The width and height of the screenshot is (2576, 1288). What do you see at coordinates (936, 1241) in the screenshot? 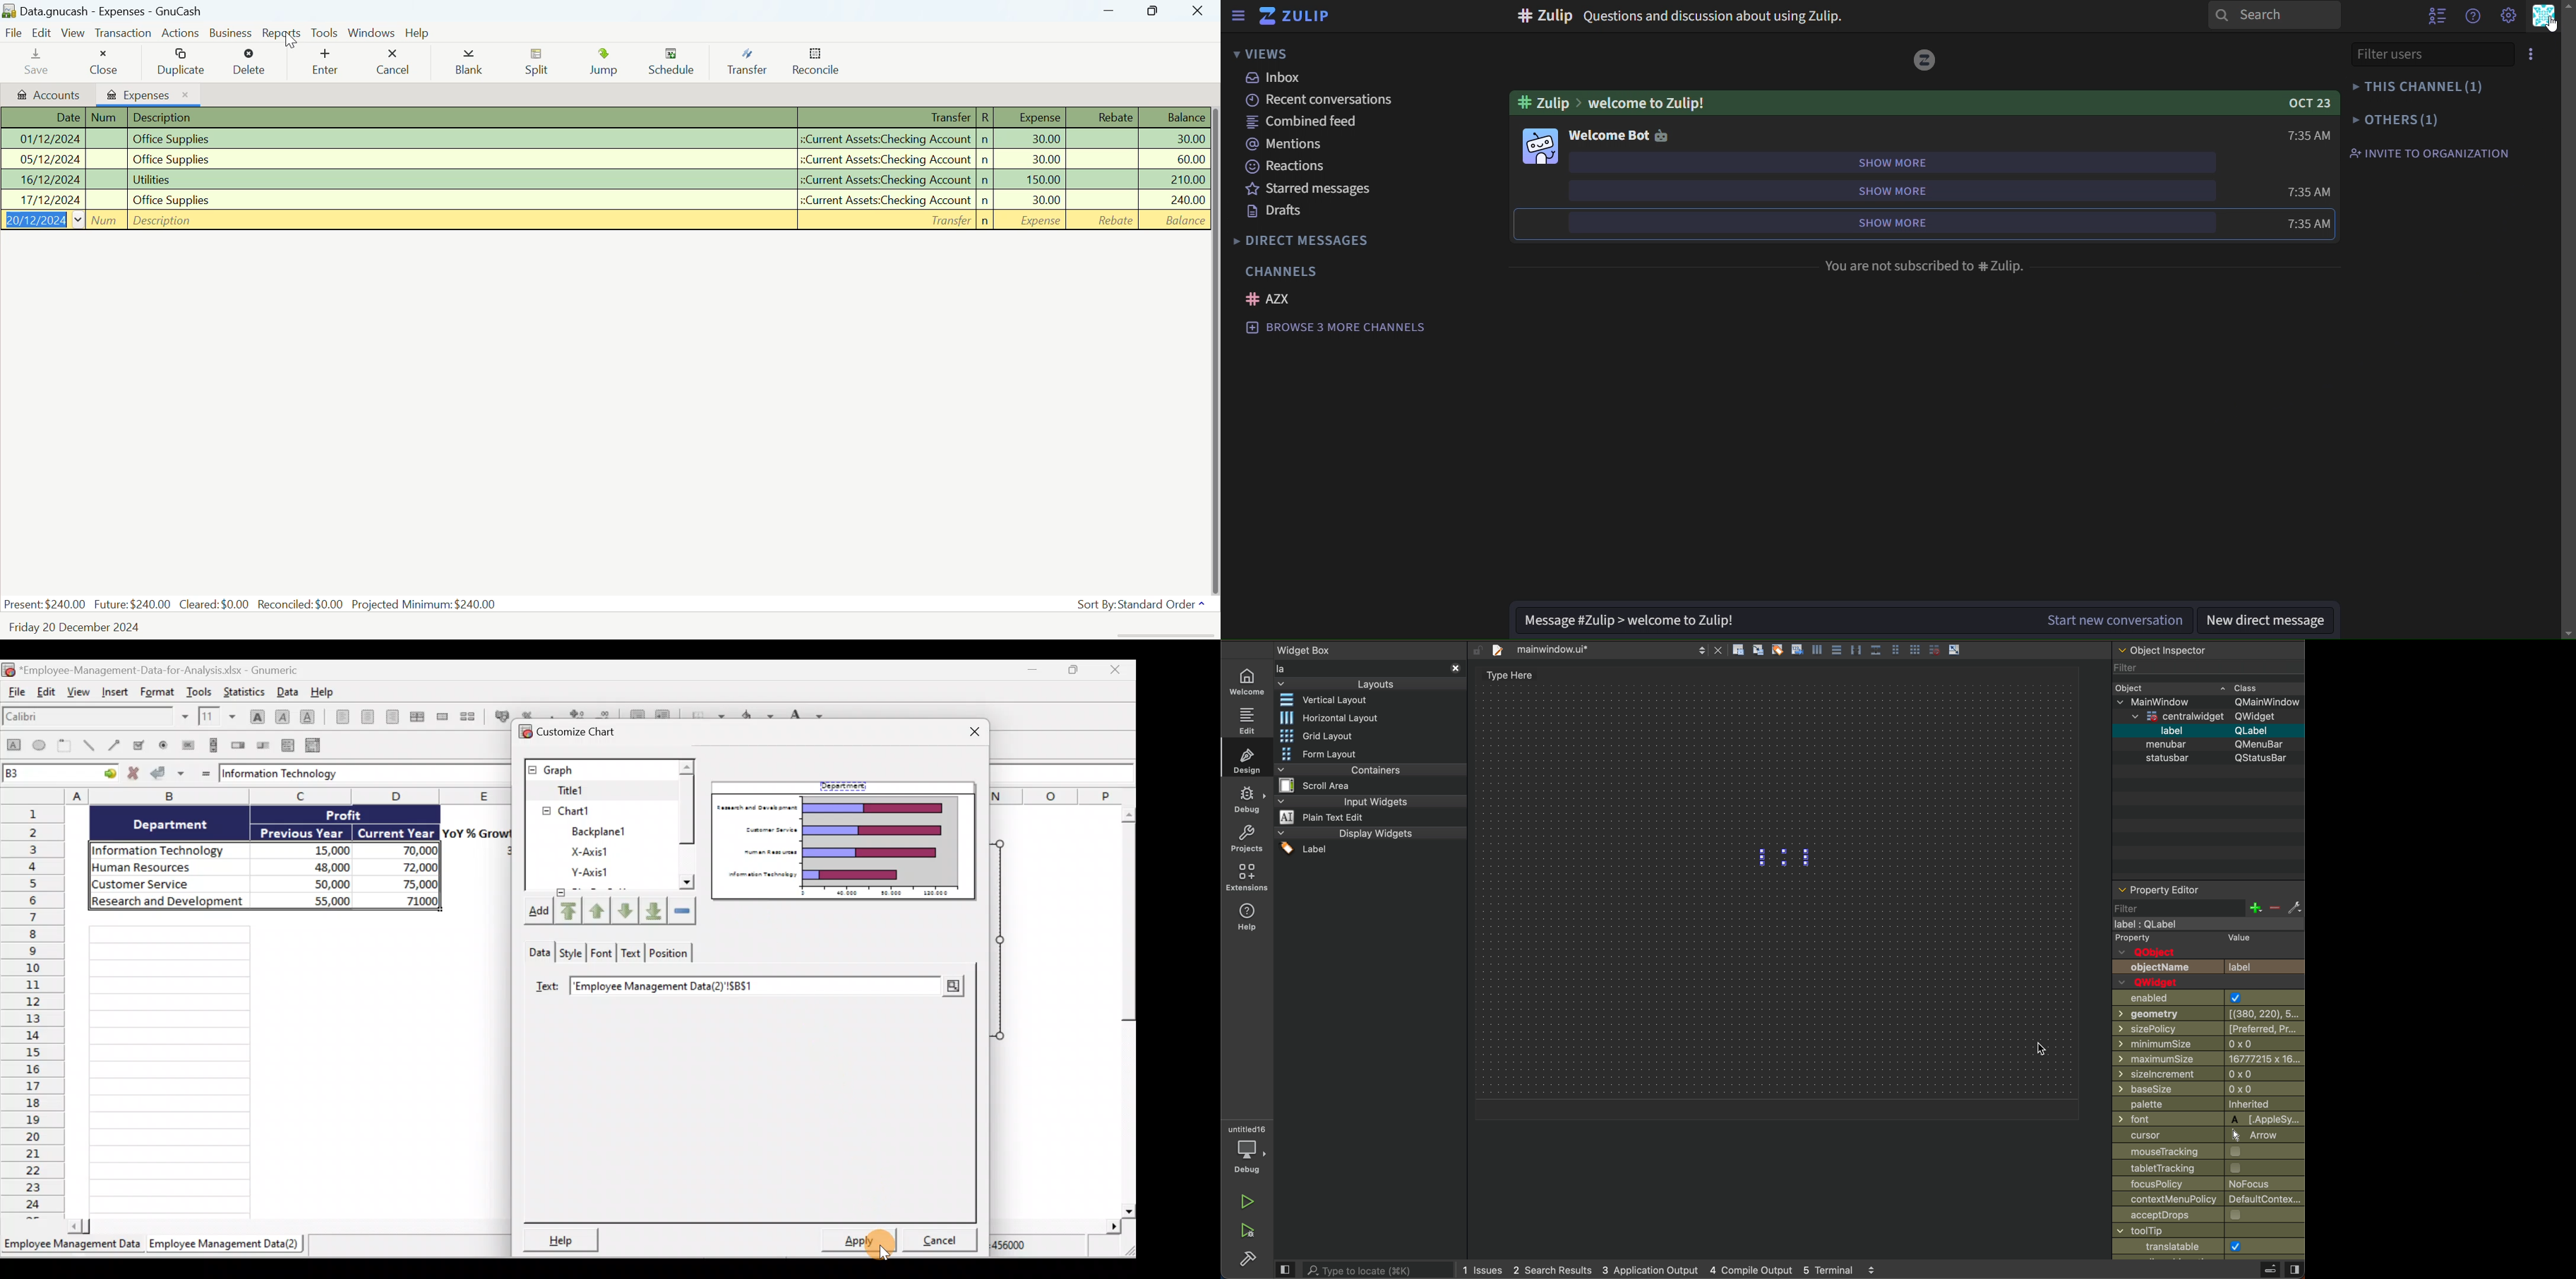
I see `Cancel` at bounding box center [936, 1241].